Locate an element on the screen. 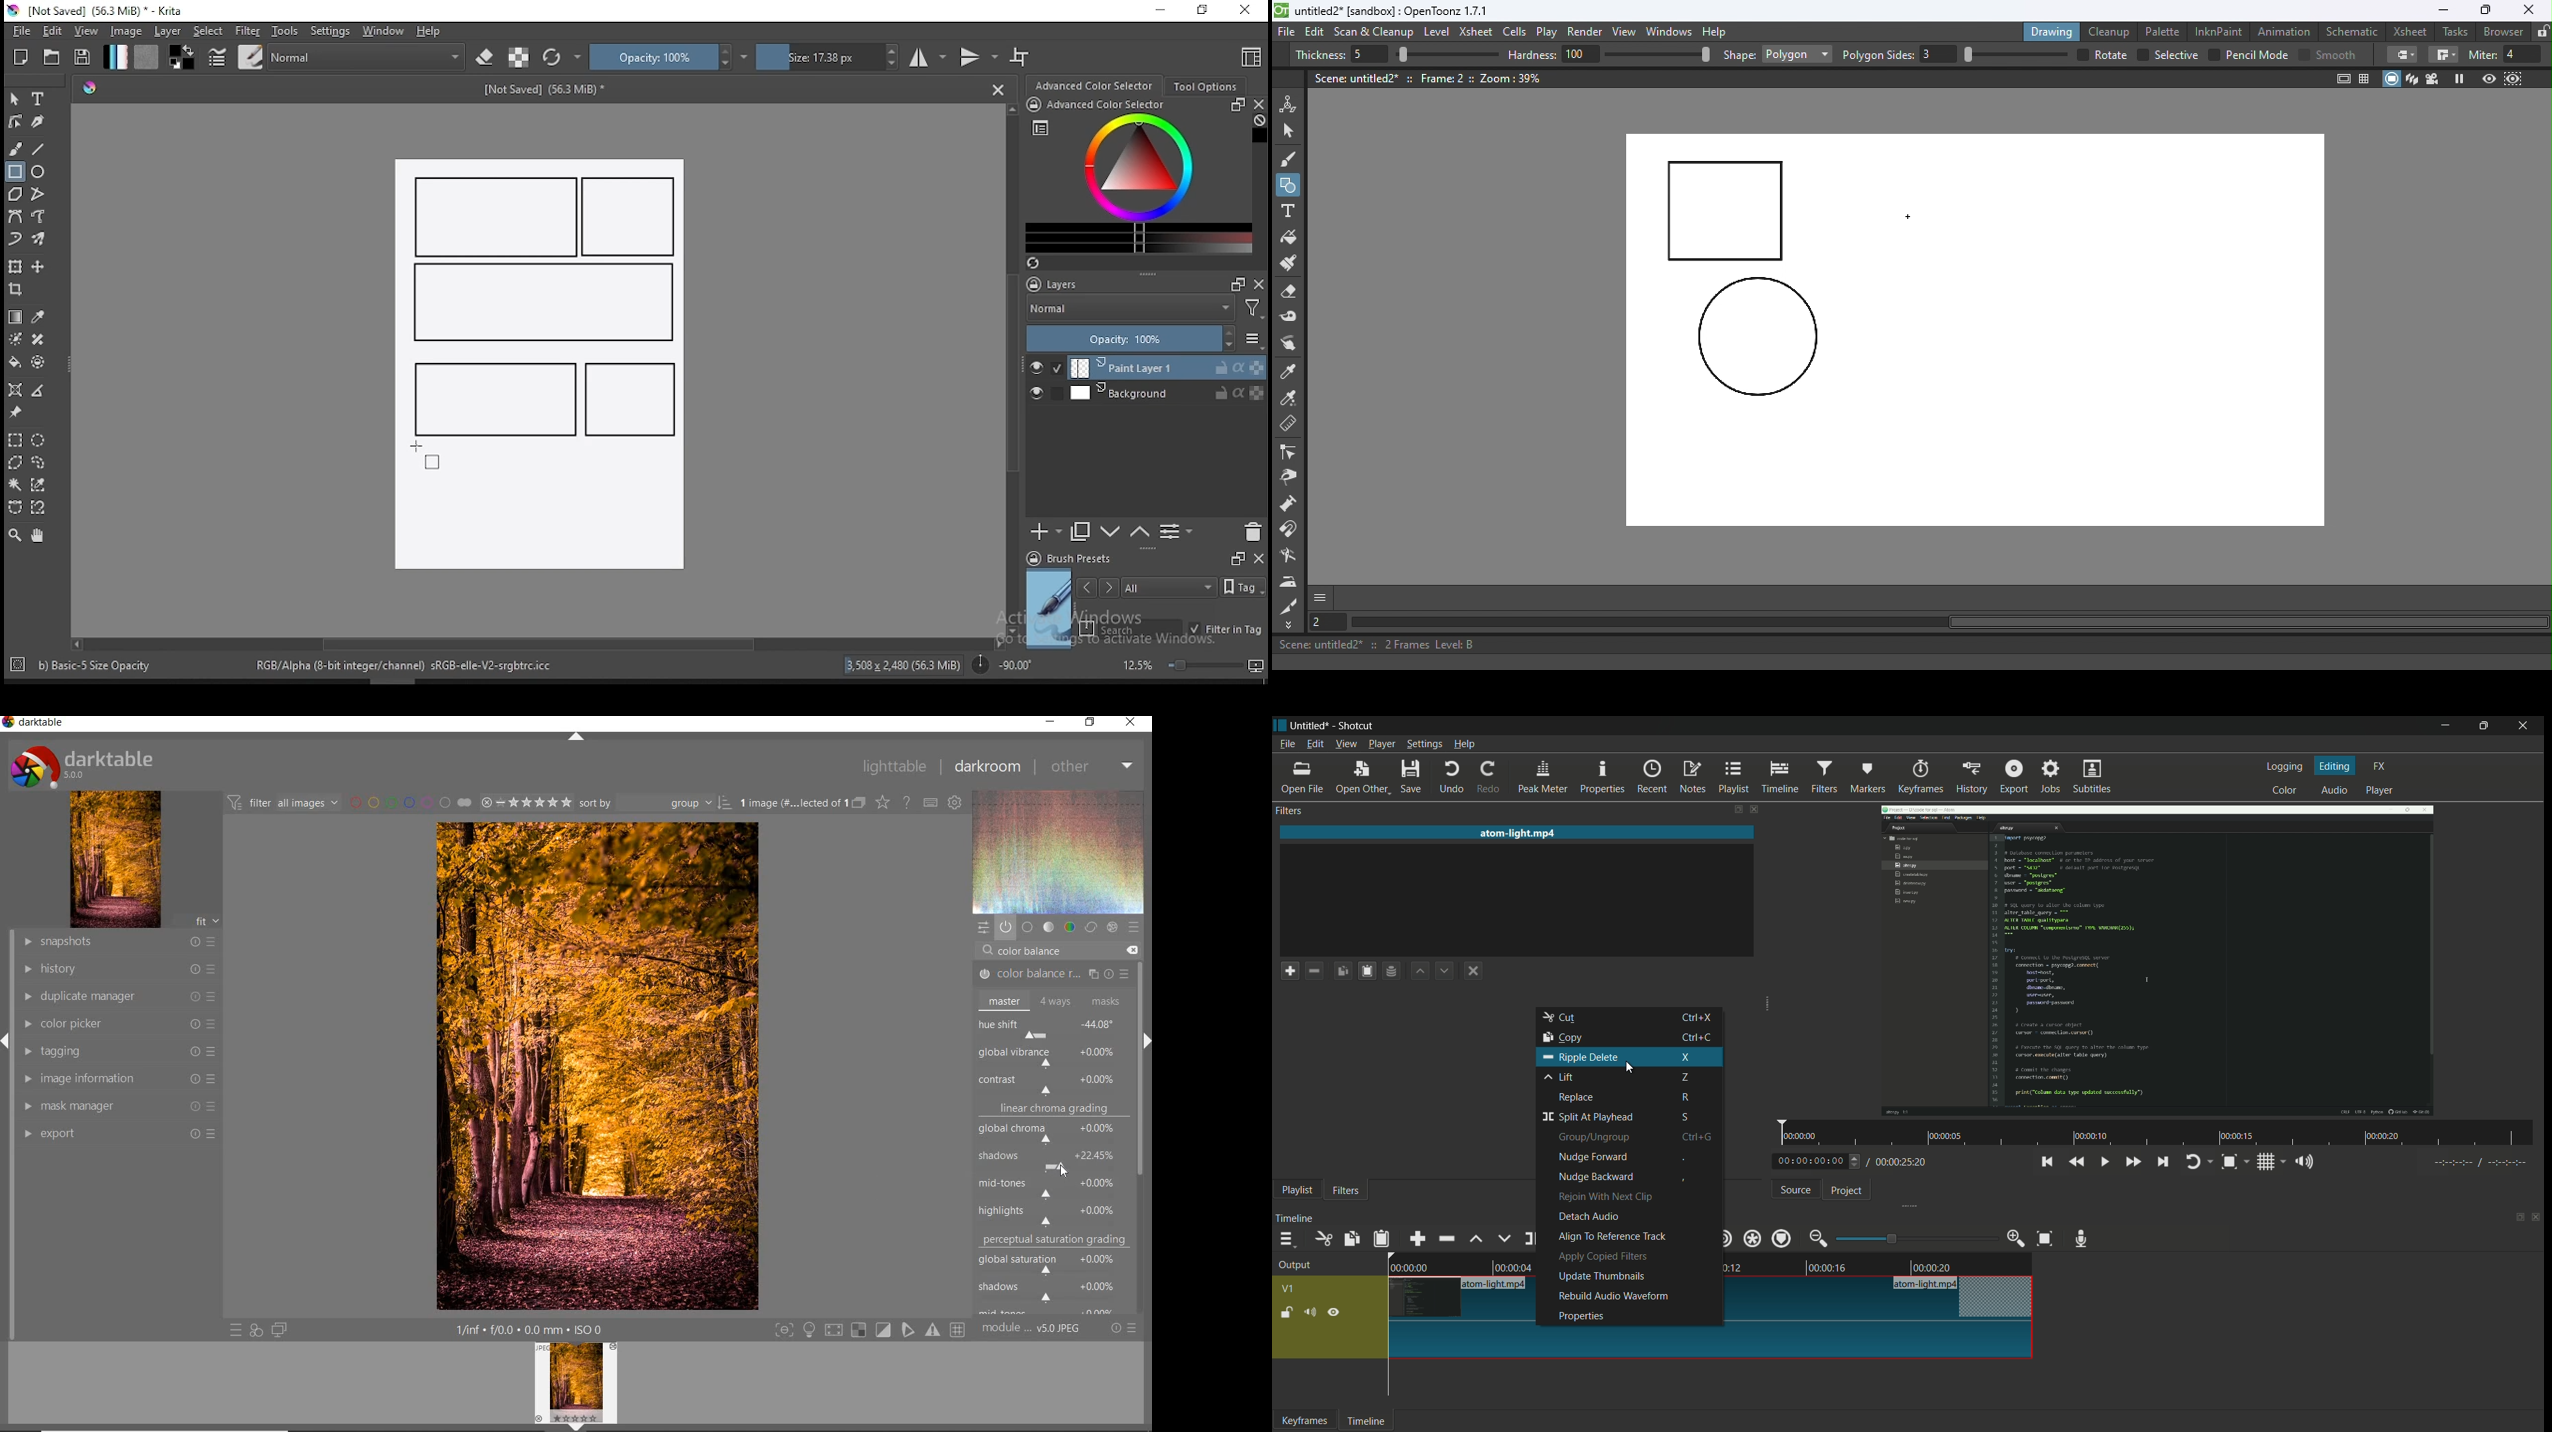  gradient tool is located at coordinates (16, 317).